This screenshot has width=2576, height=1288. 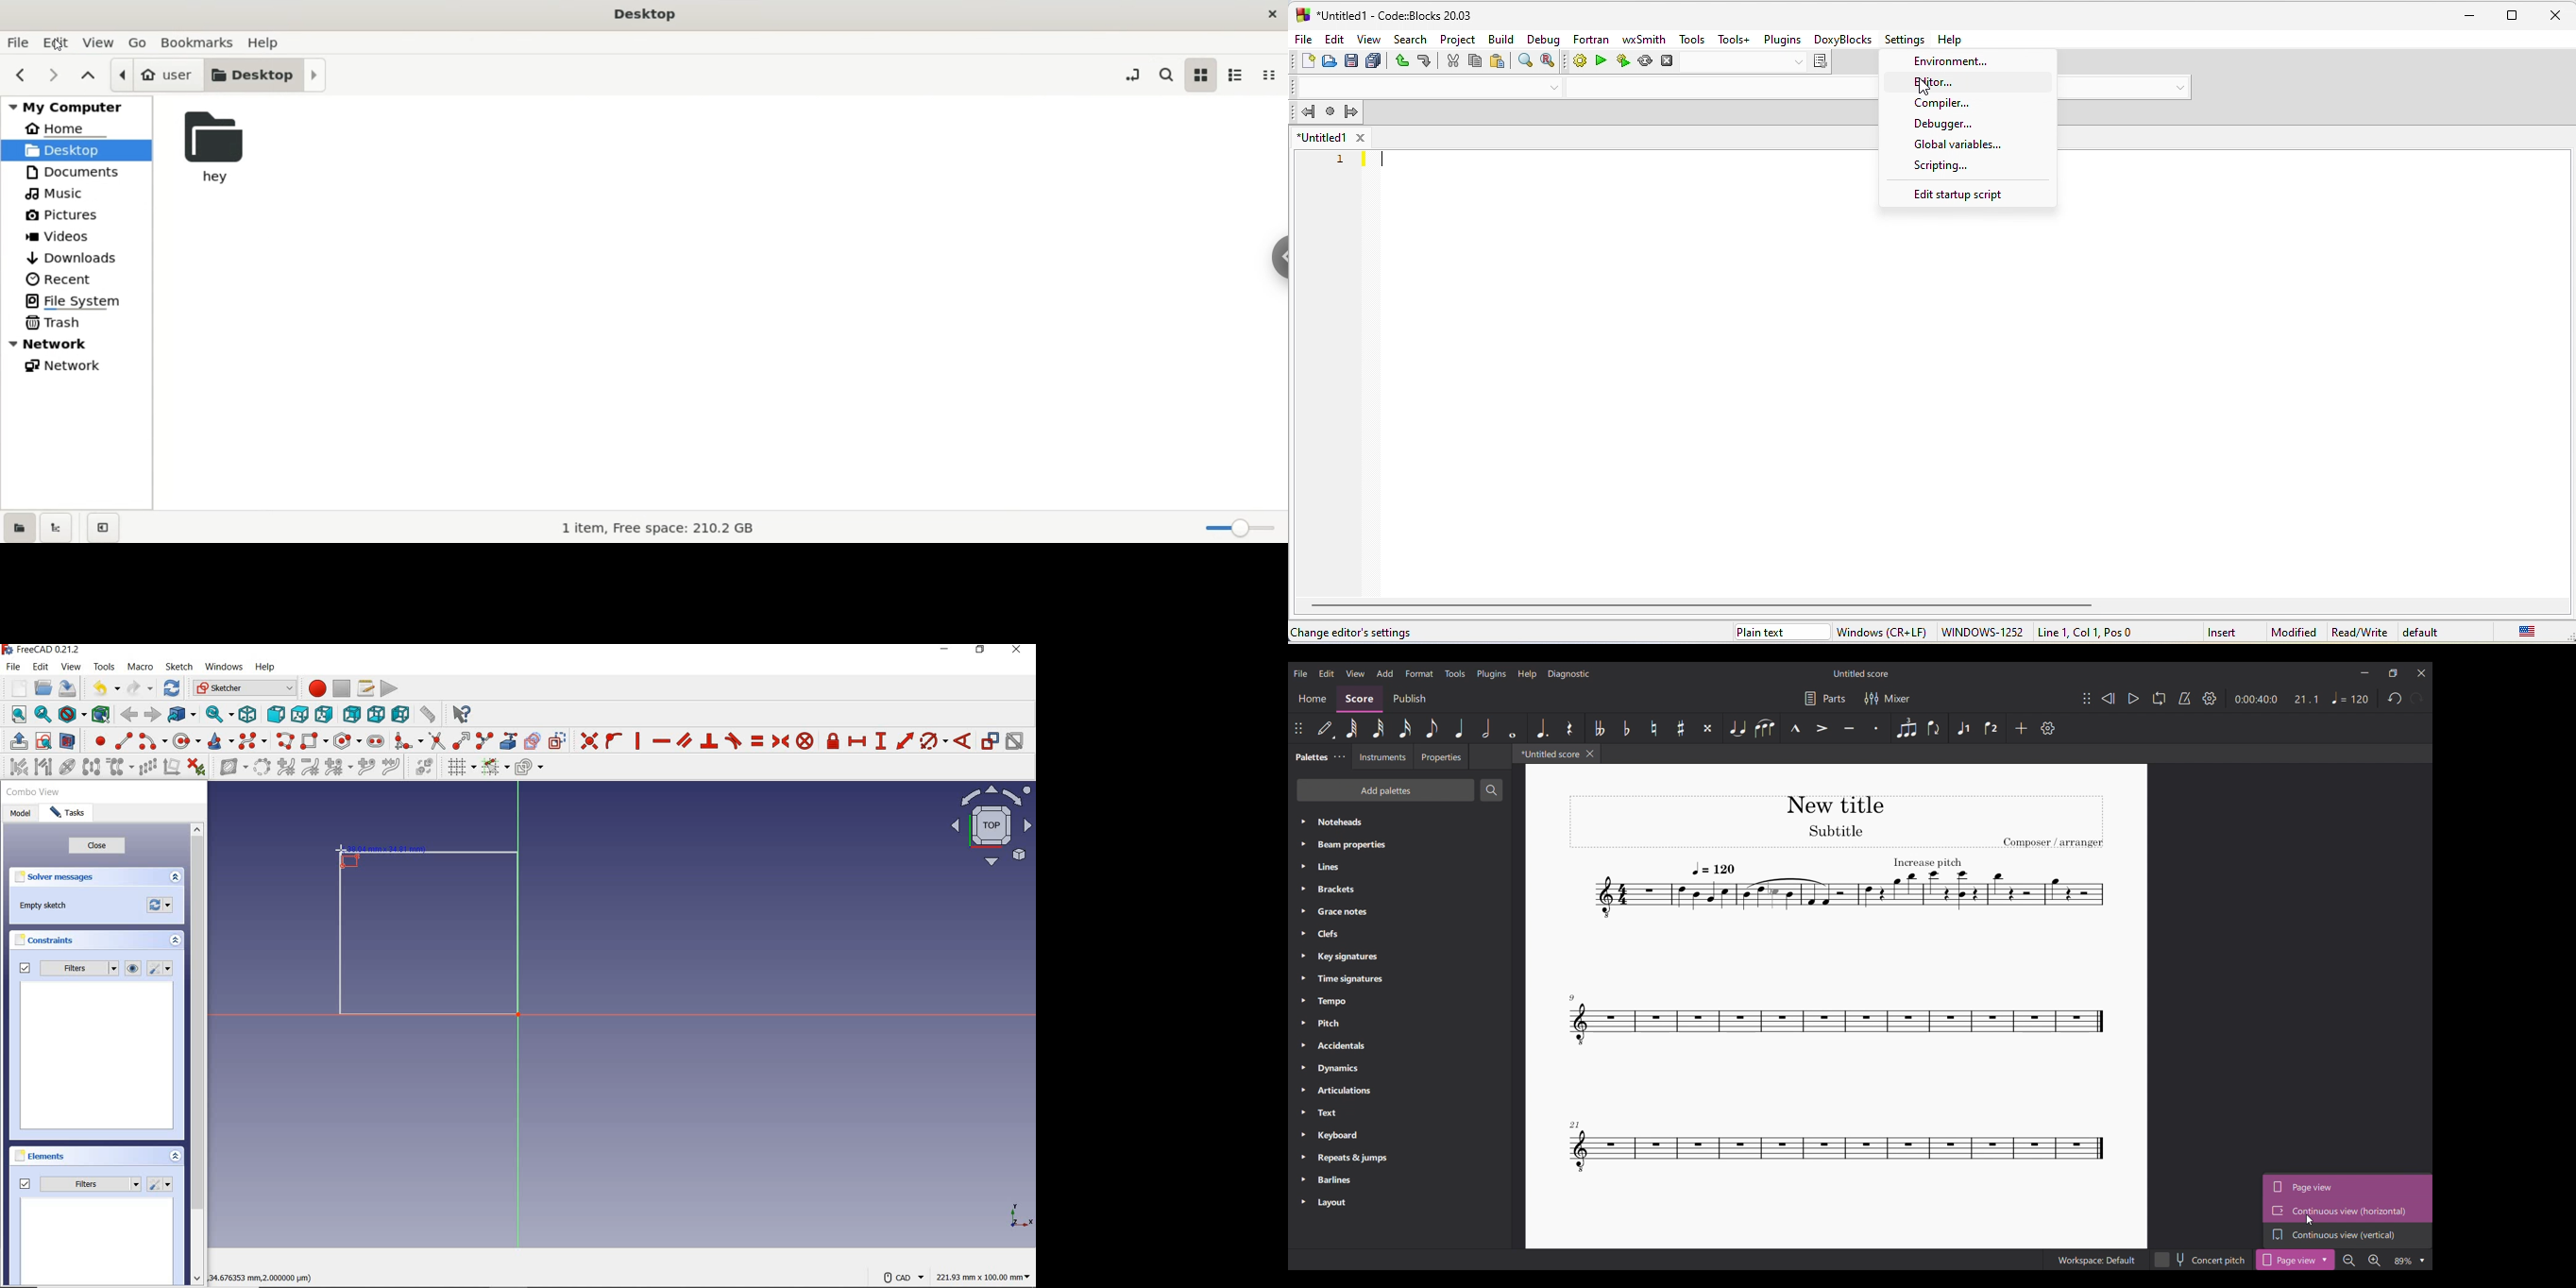 I want to click on convert geometry to b-spline, so click(x=262, y=767).